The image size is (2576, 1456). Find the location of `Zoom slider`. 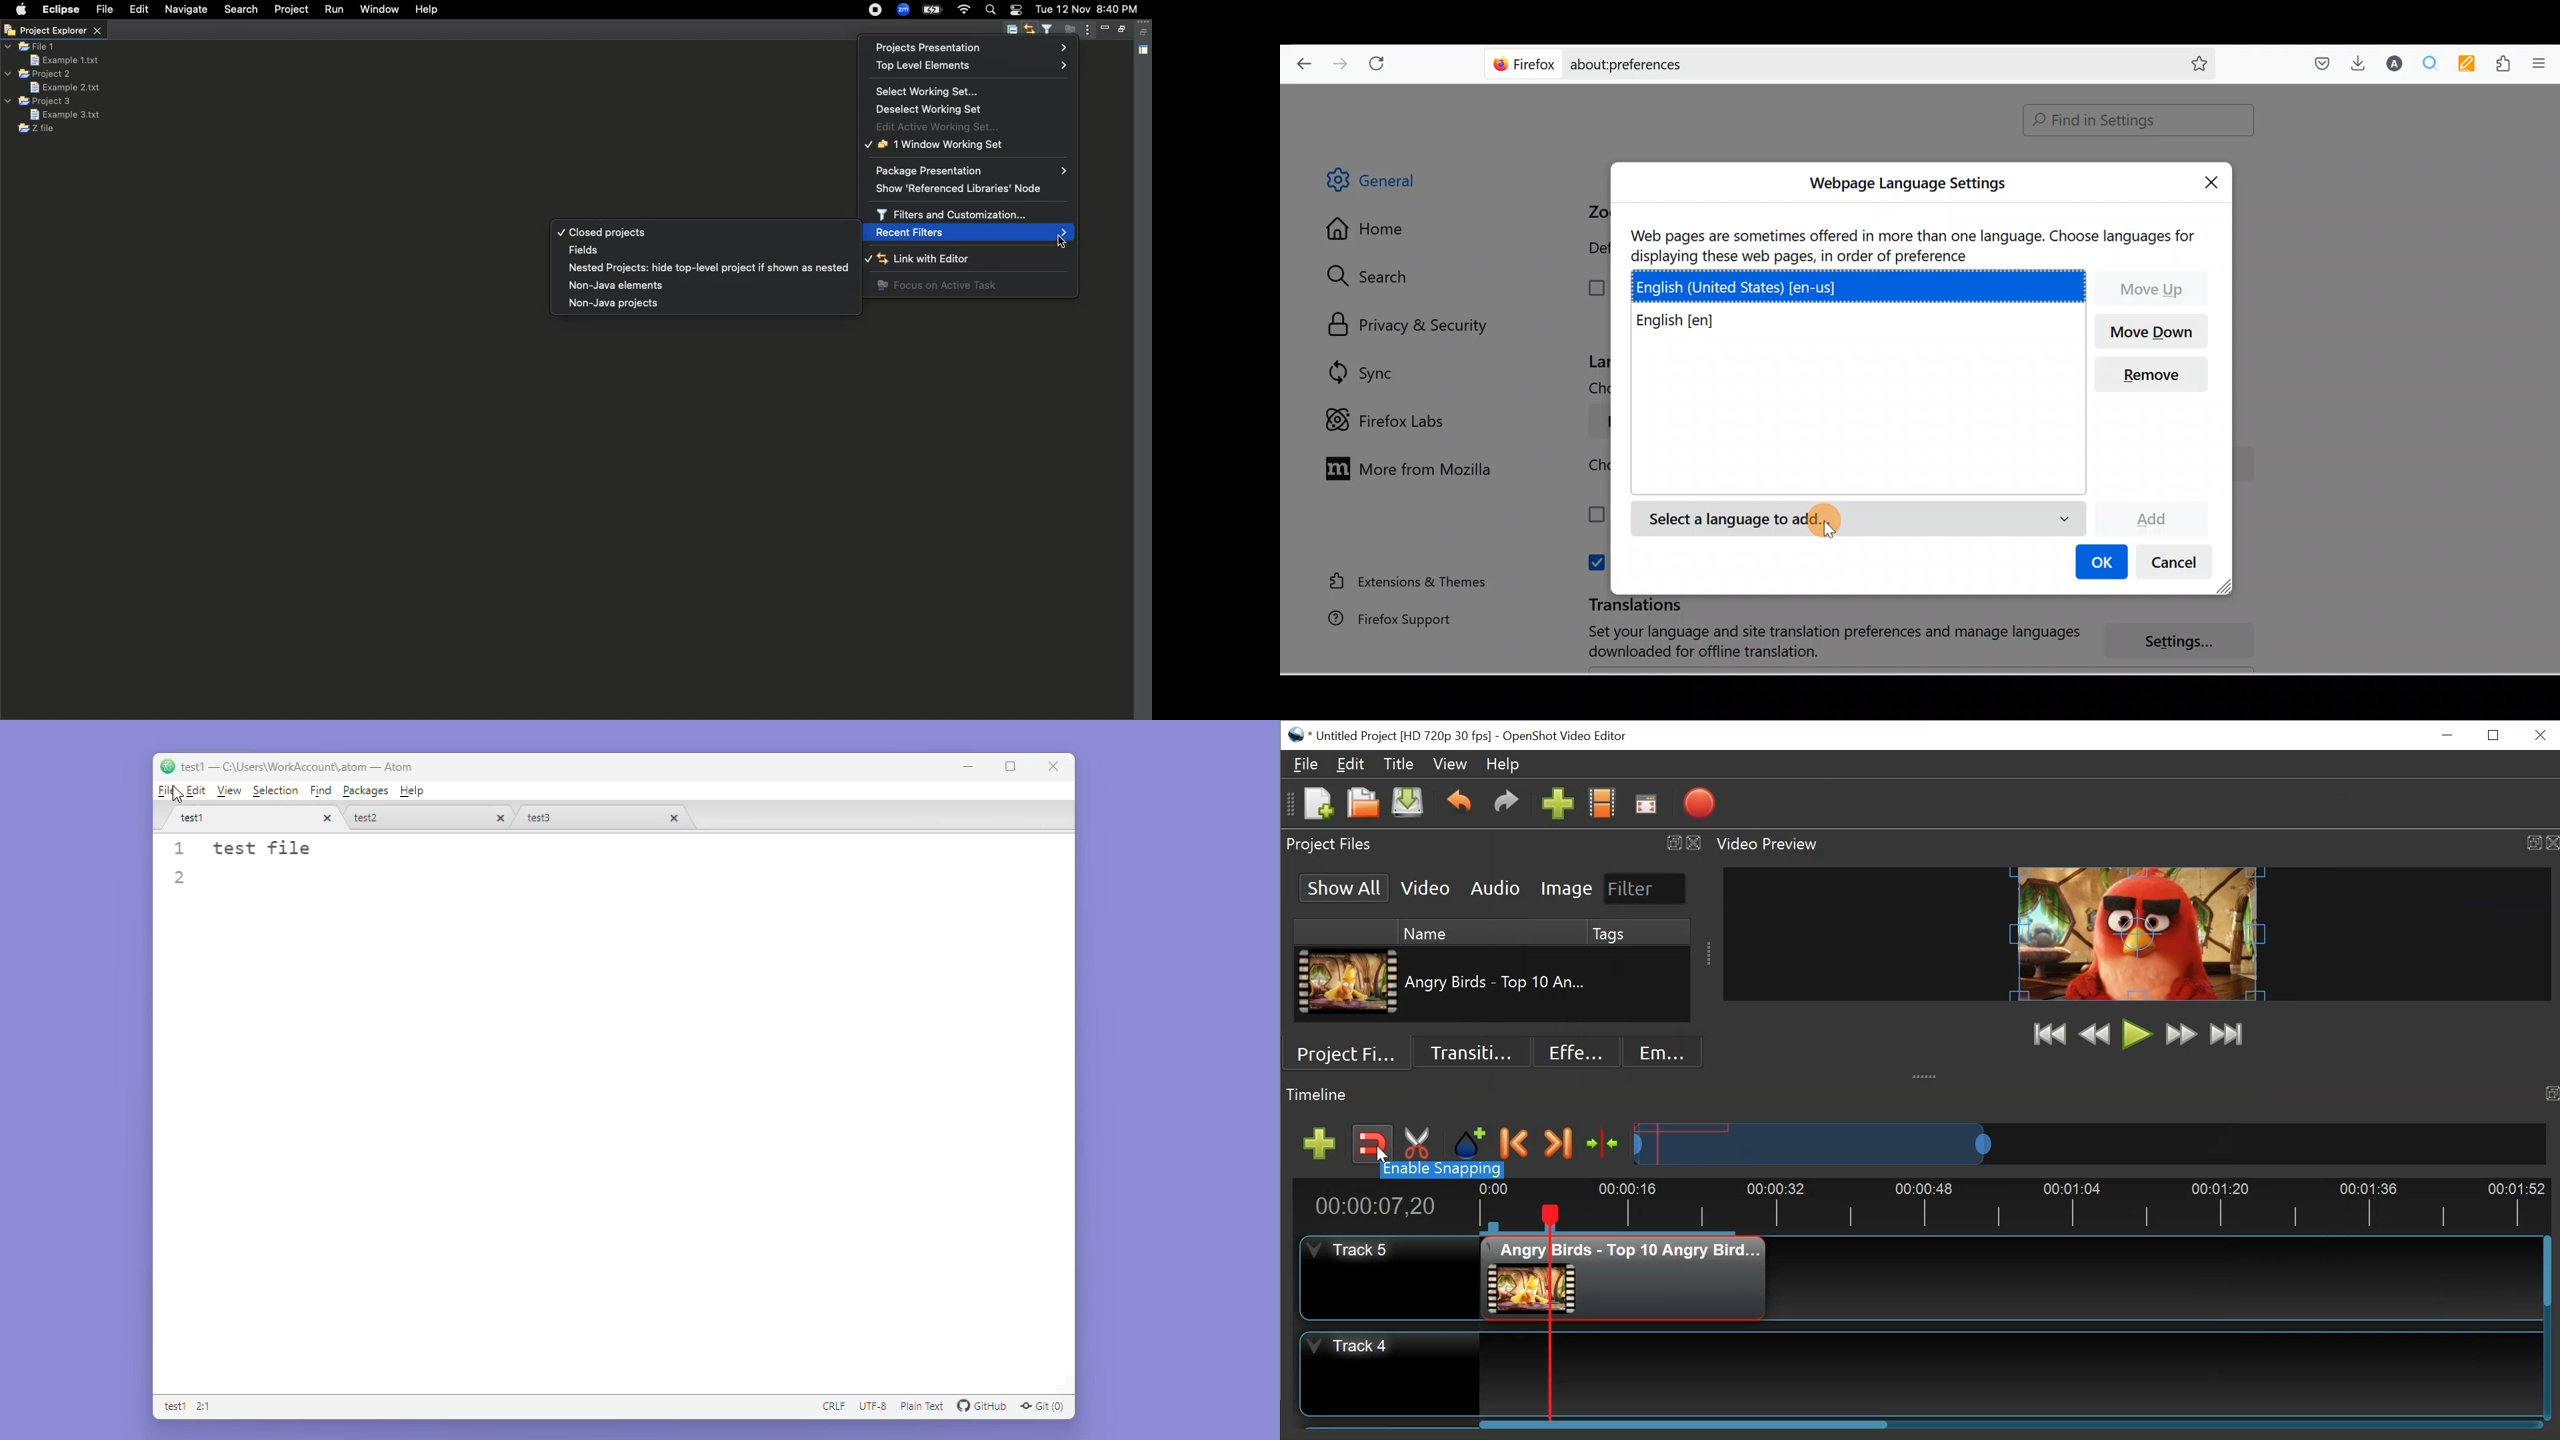

Zoom slider is located at coordinates (2089, 1144).